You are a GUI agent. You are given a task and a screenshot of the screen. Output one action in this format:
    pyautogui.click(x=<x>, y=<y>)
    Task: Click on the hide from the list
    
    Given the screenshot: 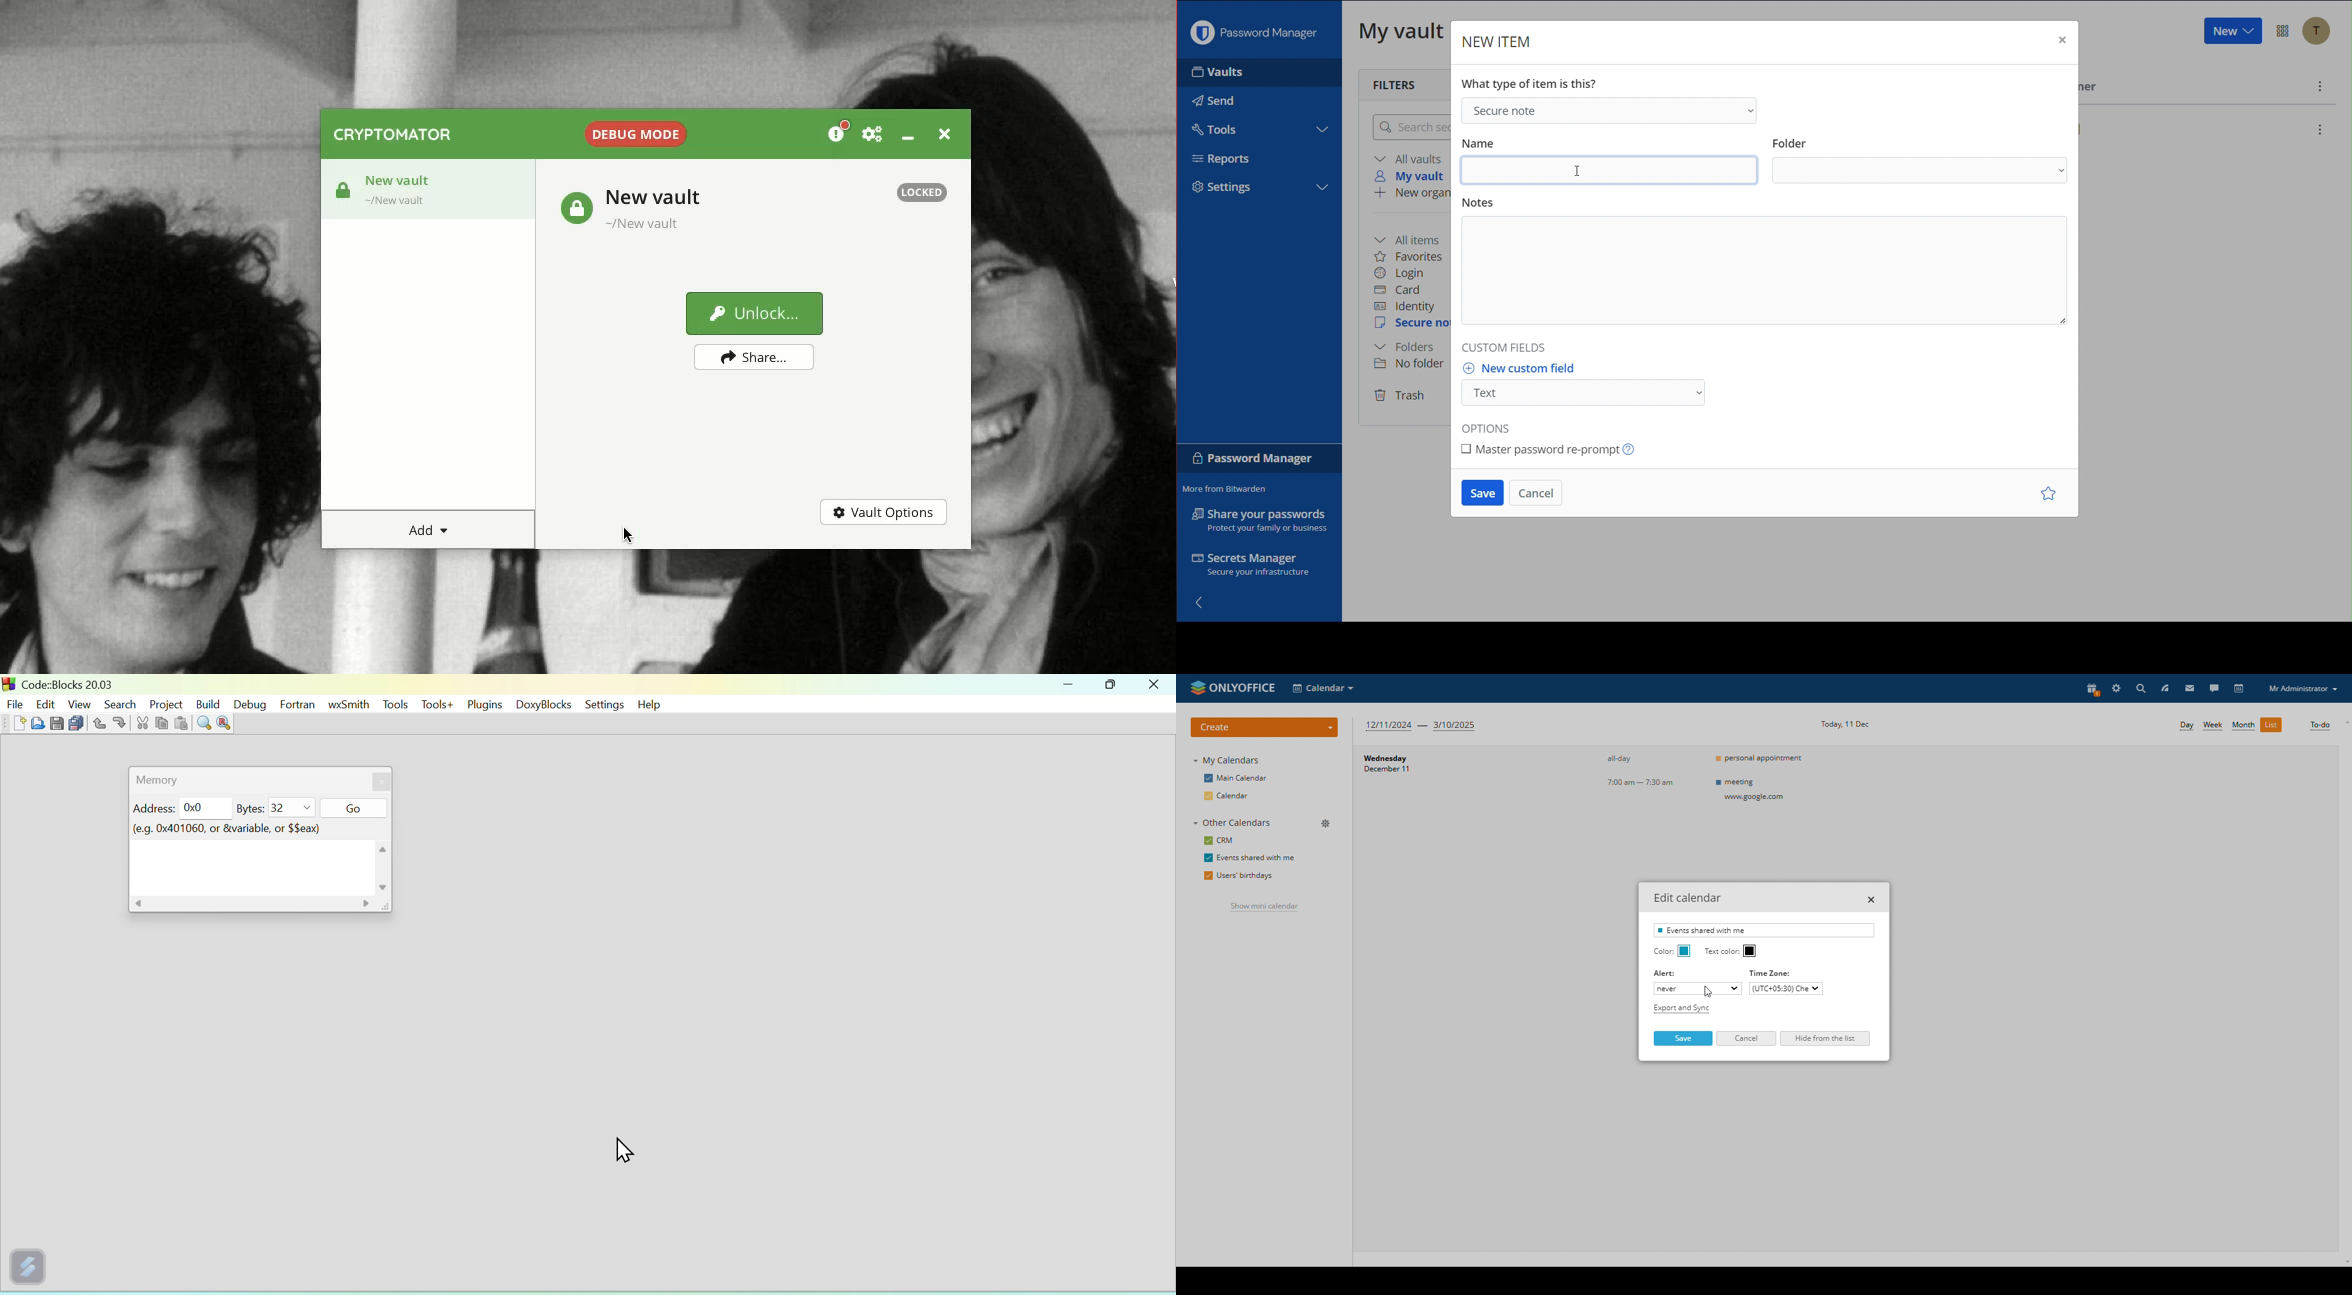 What is the action you would take?
    pyautogui.click(x=1825, y=1038)
    